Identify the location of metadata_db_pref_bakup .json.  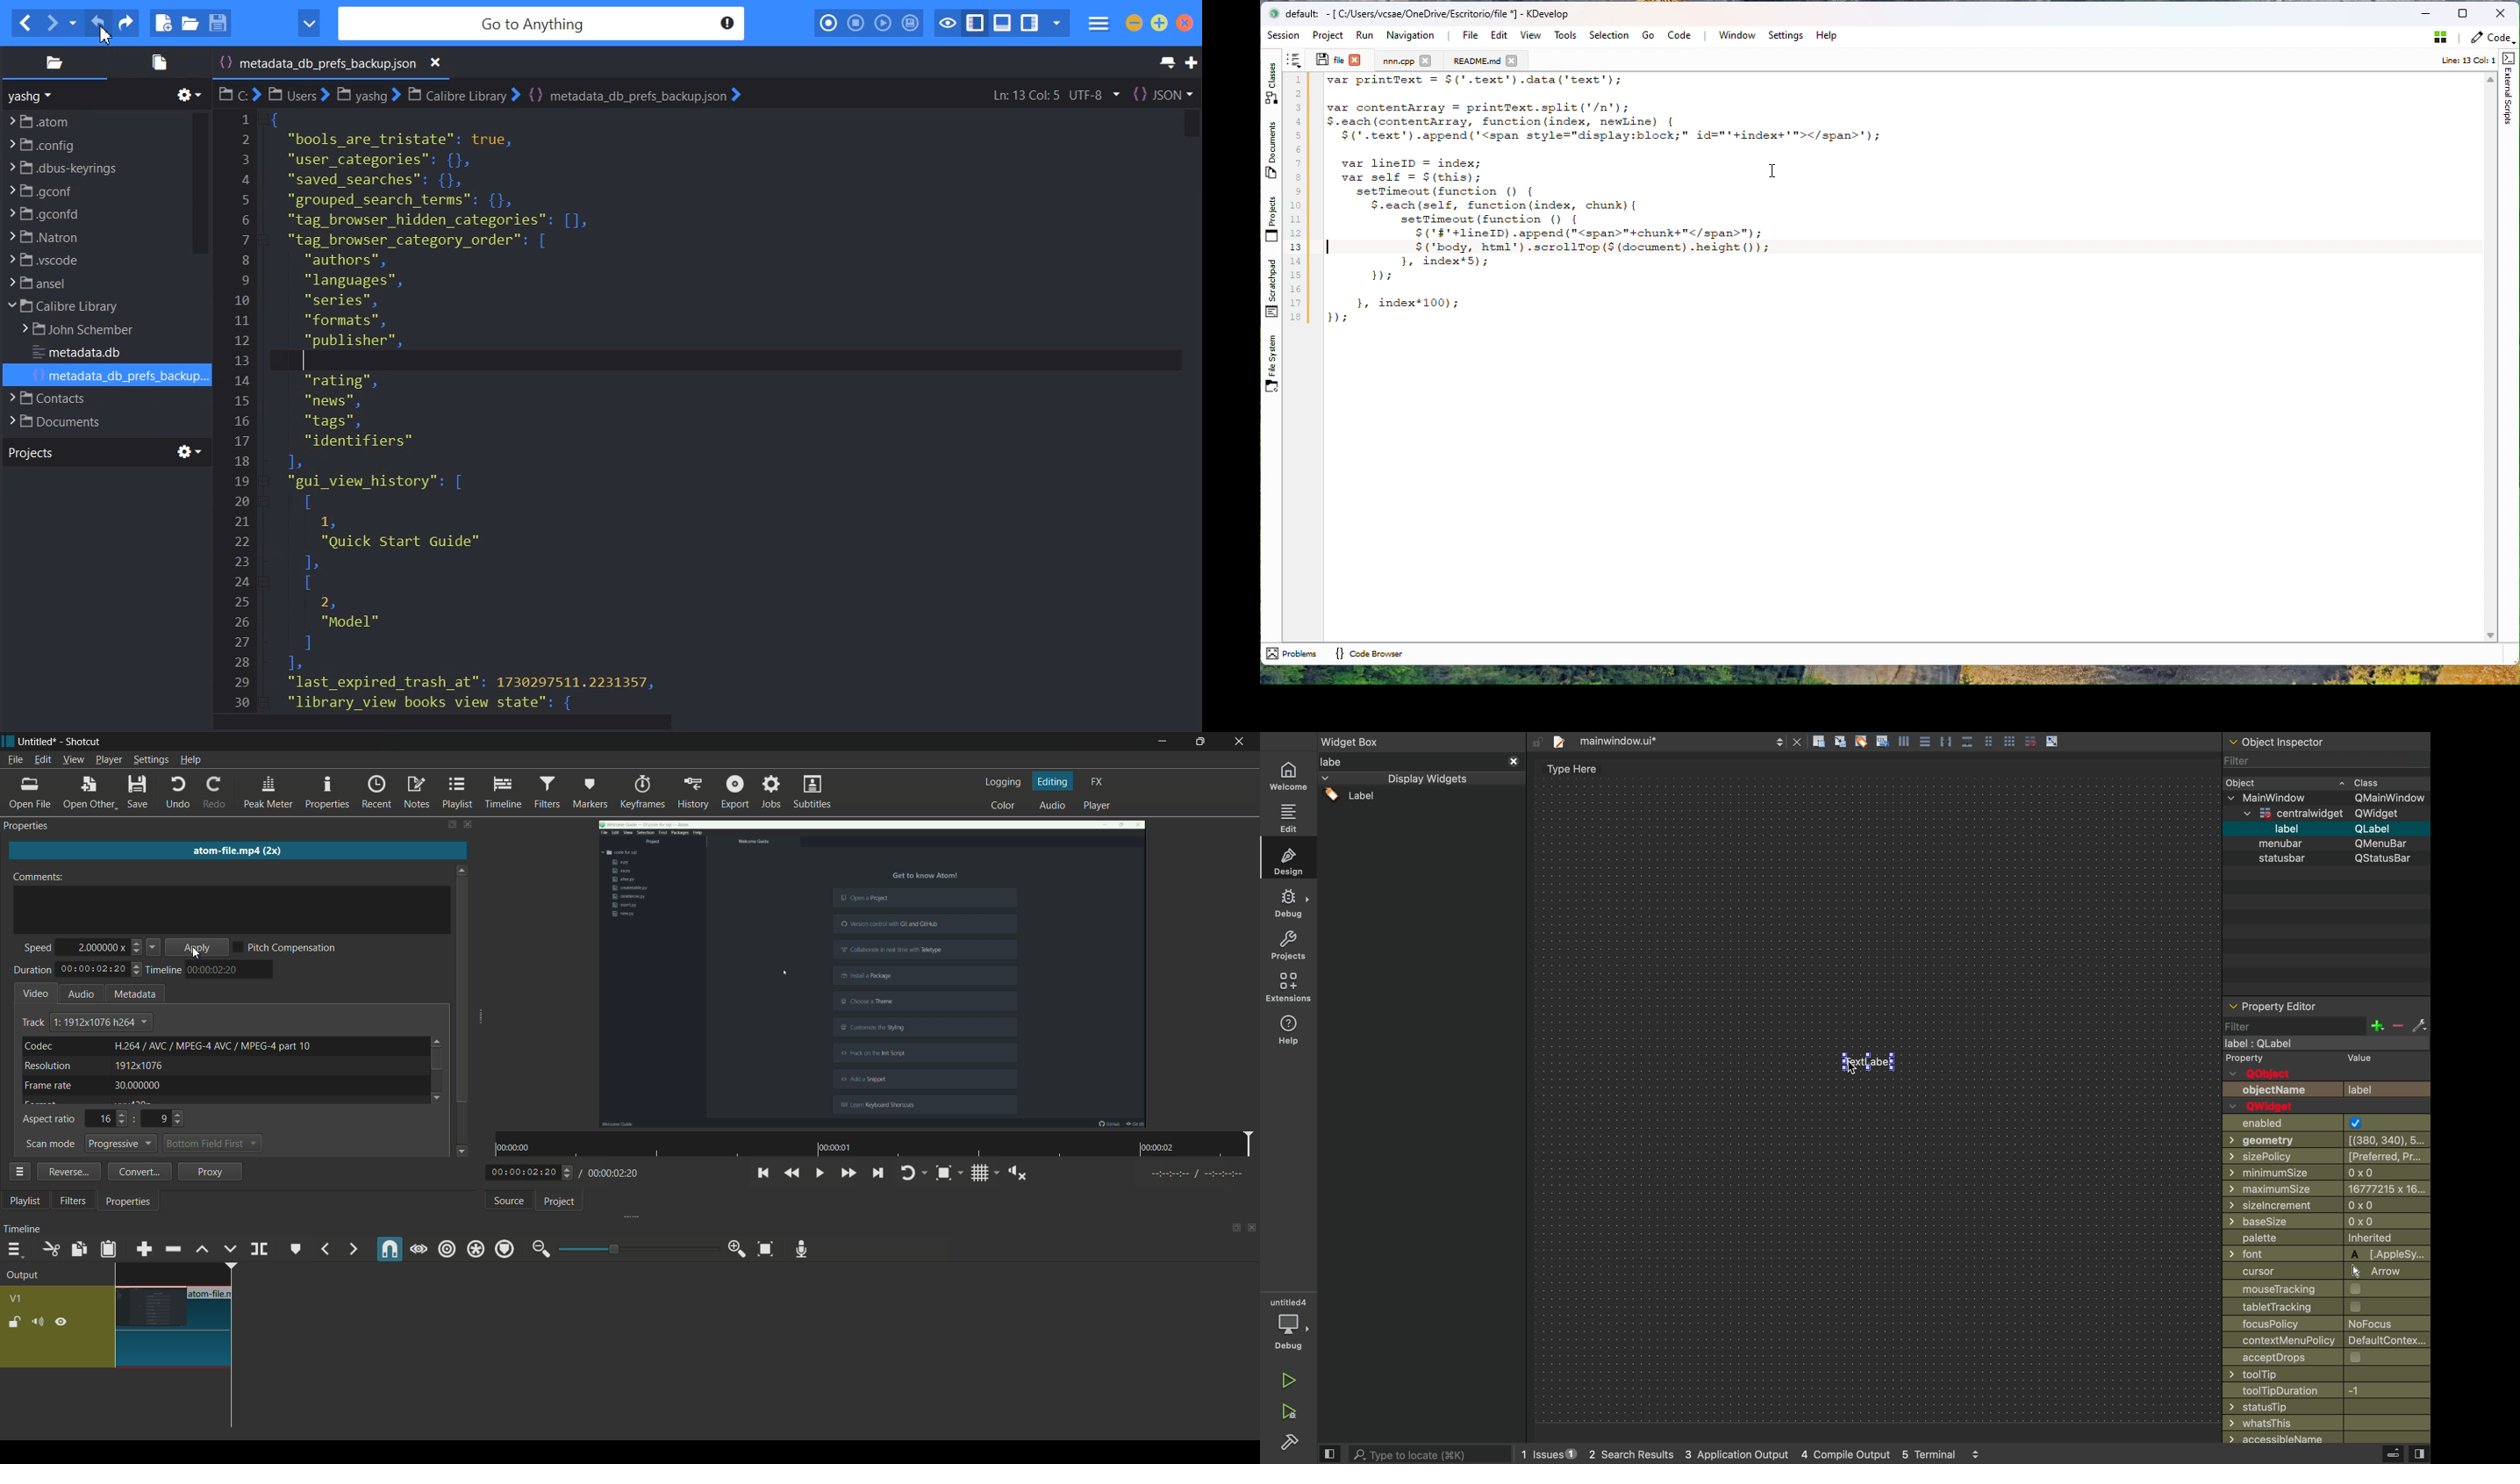
(334, 64).